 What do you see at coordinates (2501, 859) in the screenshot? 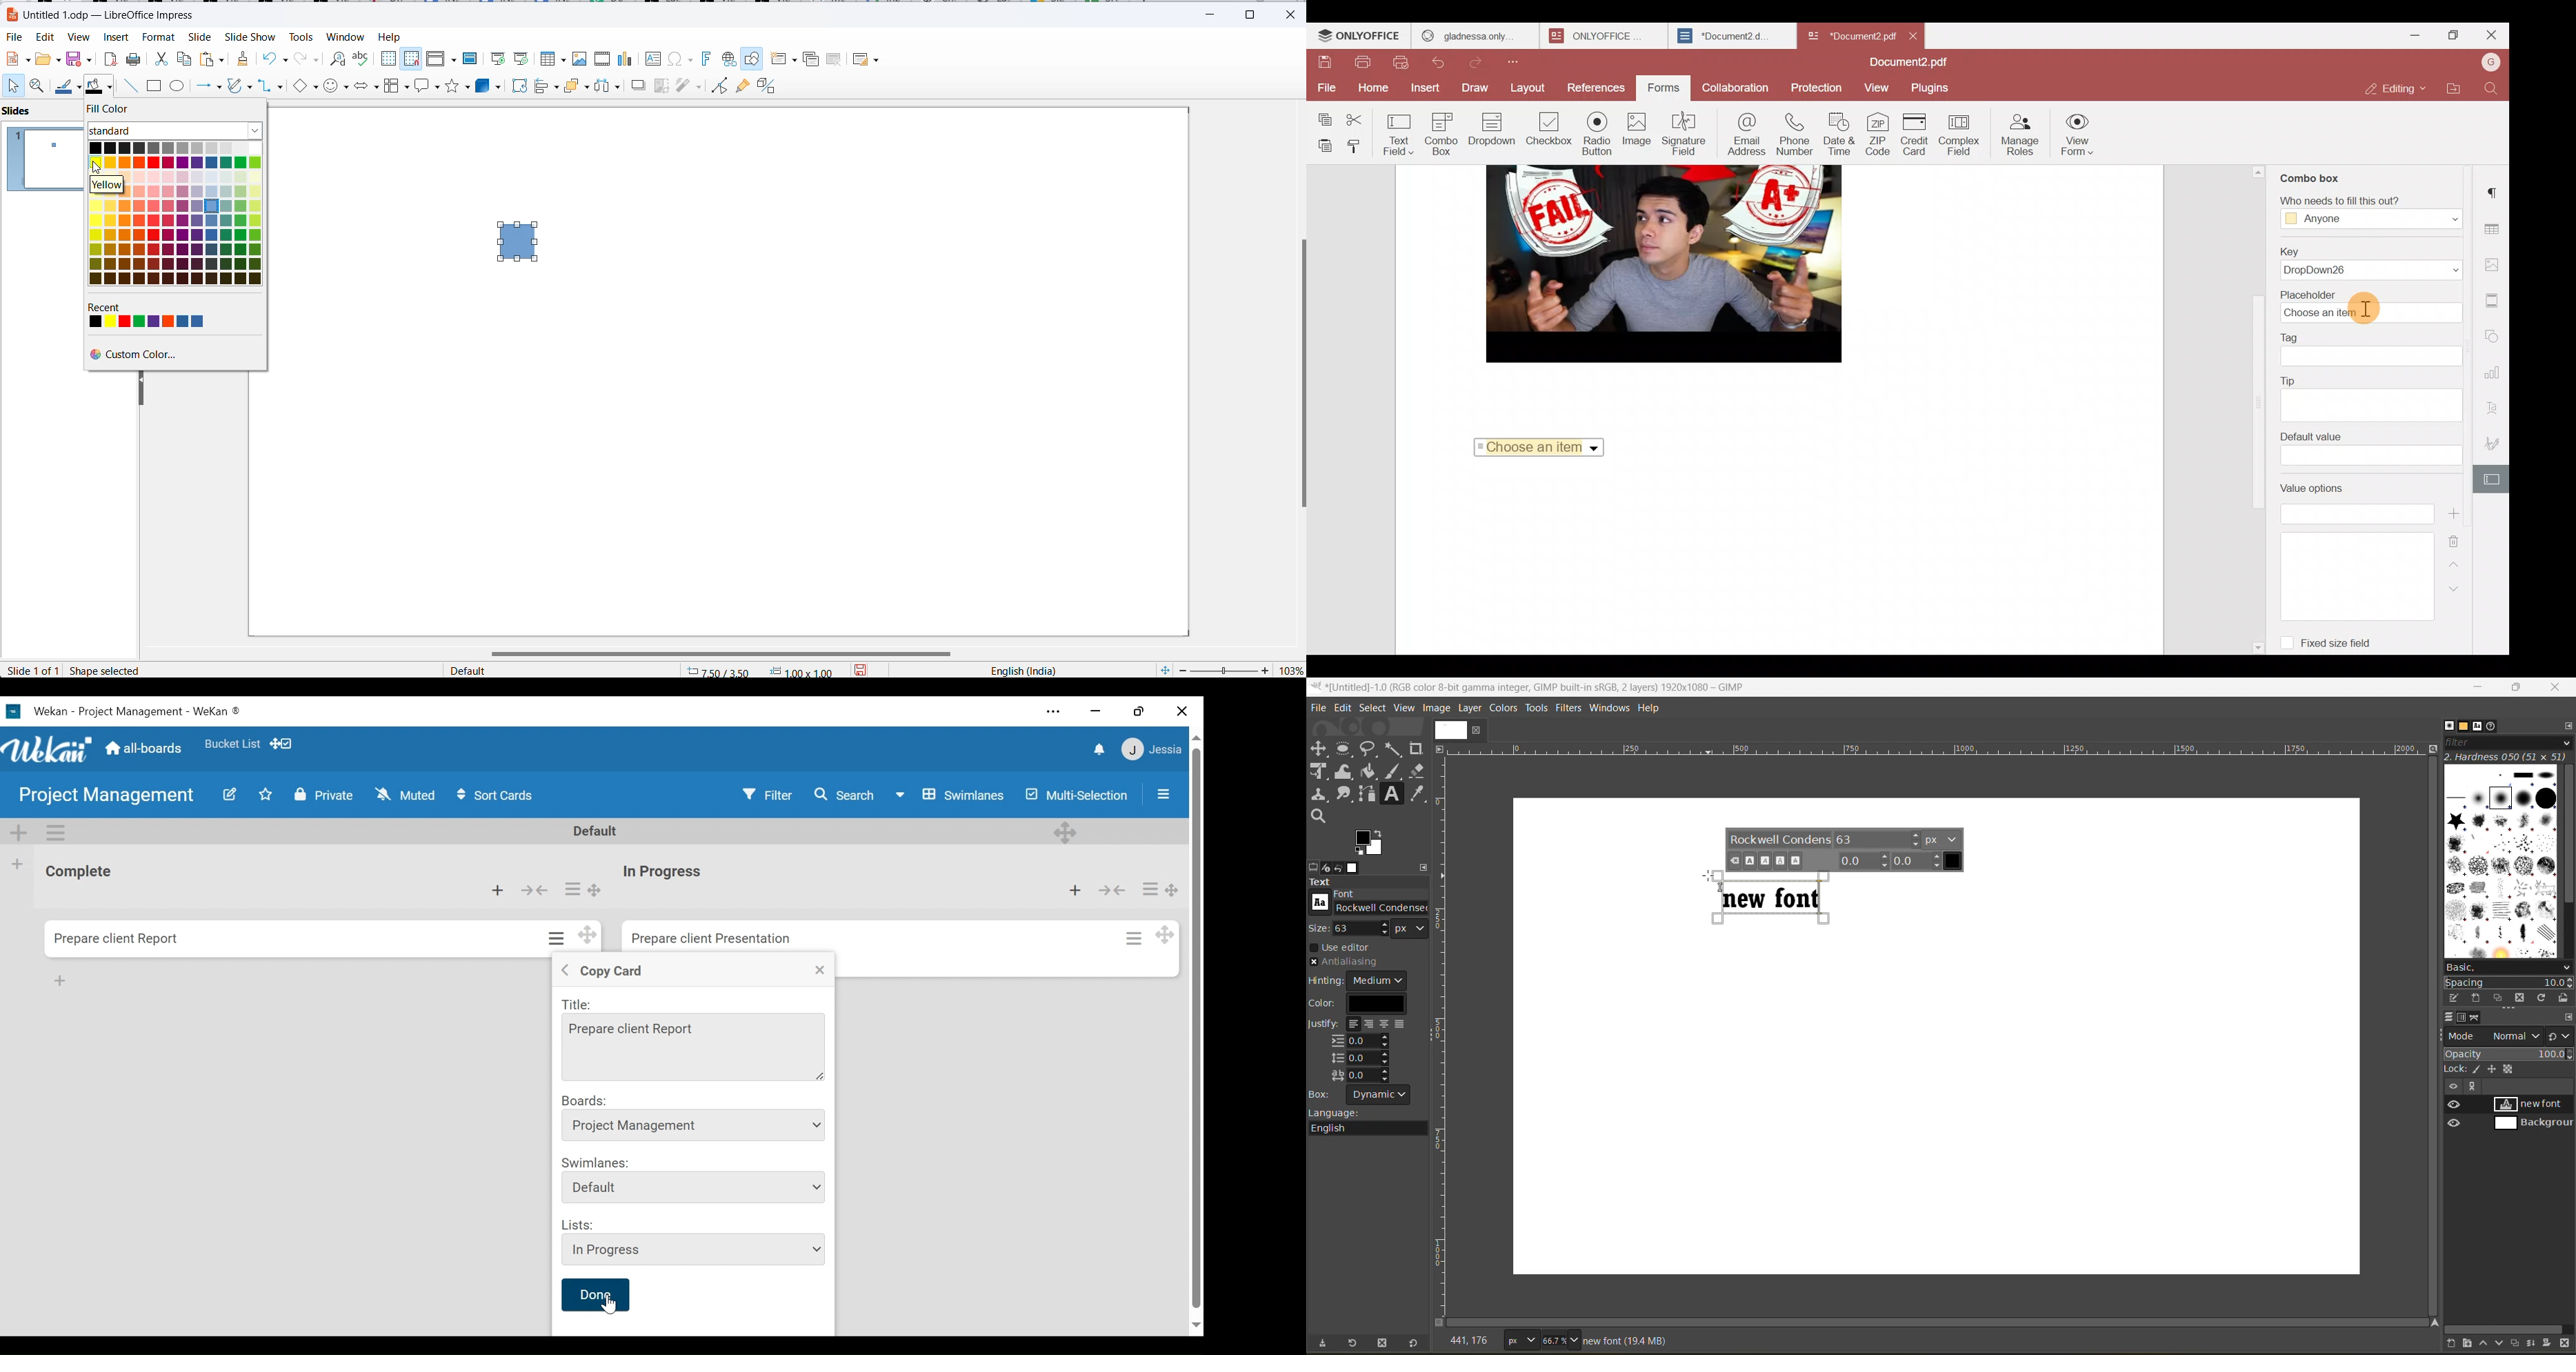
I see `options` at bounding box center [2501, 859].